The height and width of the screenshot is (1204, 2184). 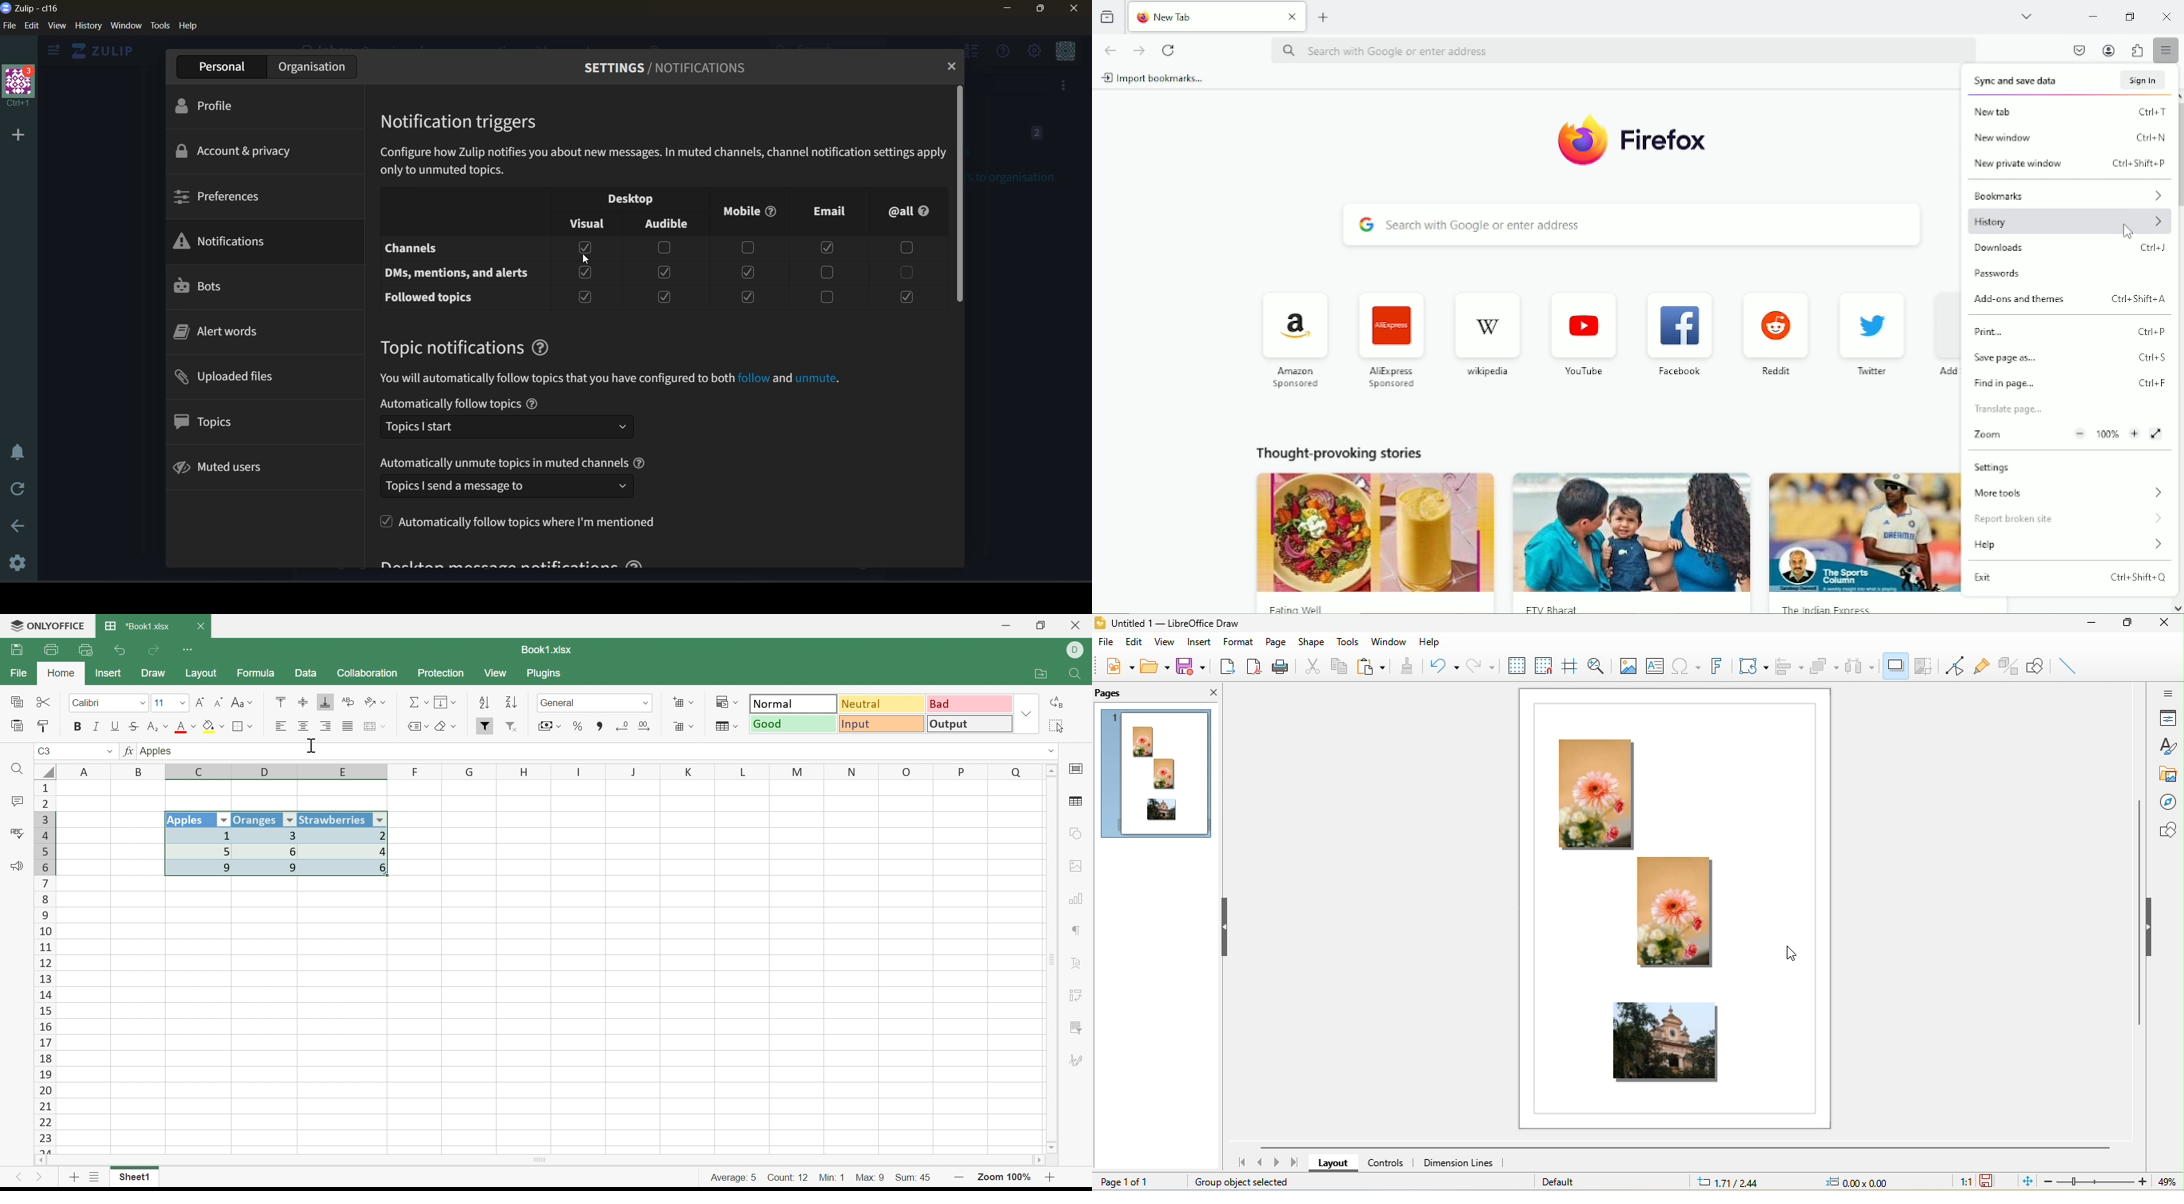 I want to click on checkbox, so click(x=827, y=298).